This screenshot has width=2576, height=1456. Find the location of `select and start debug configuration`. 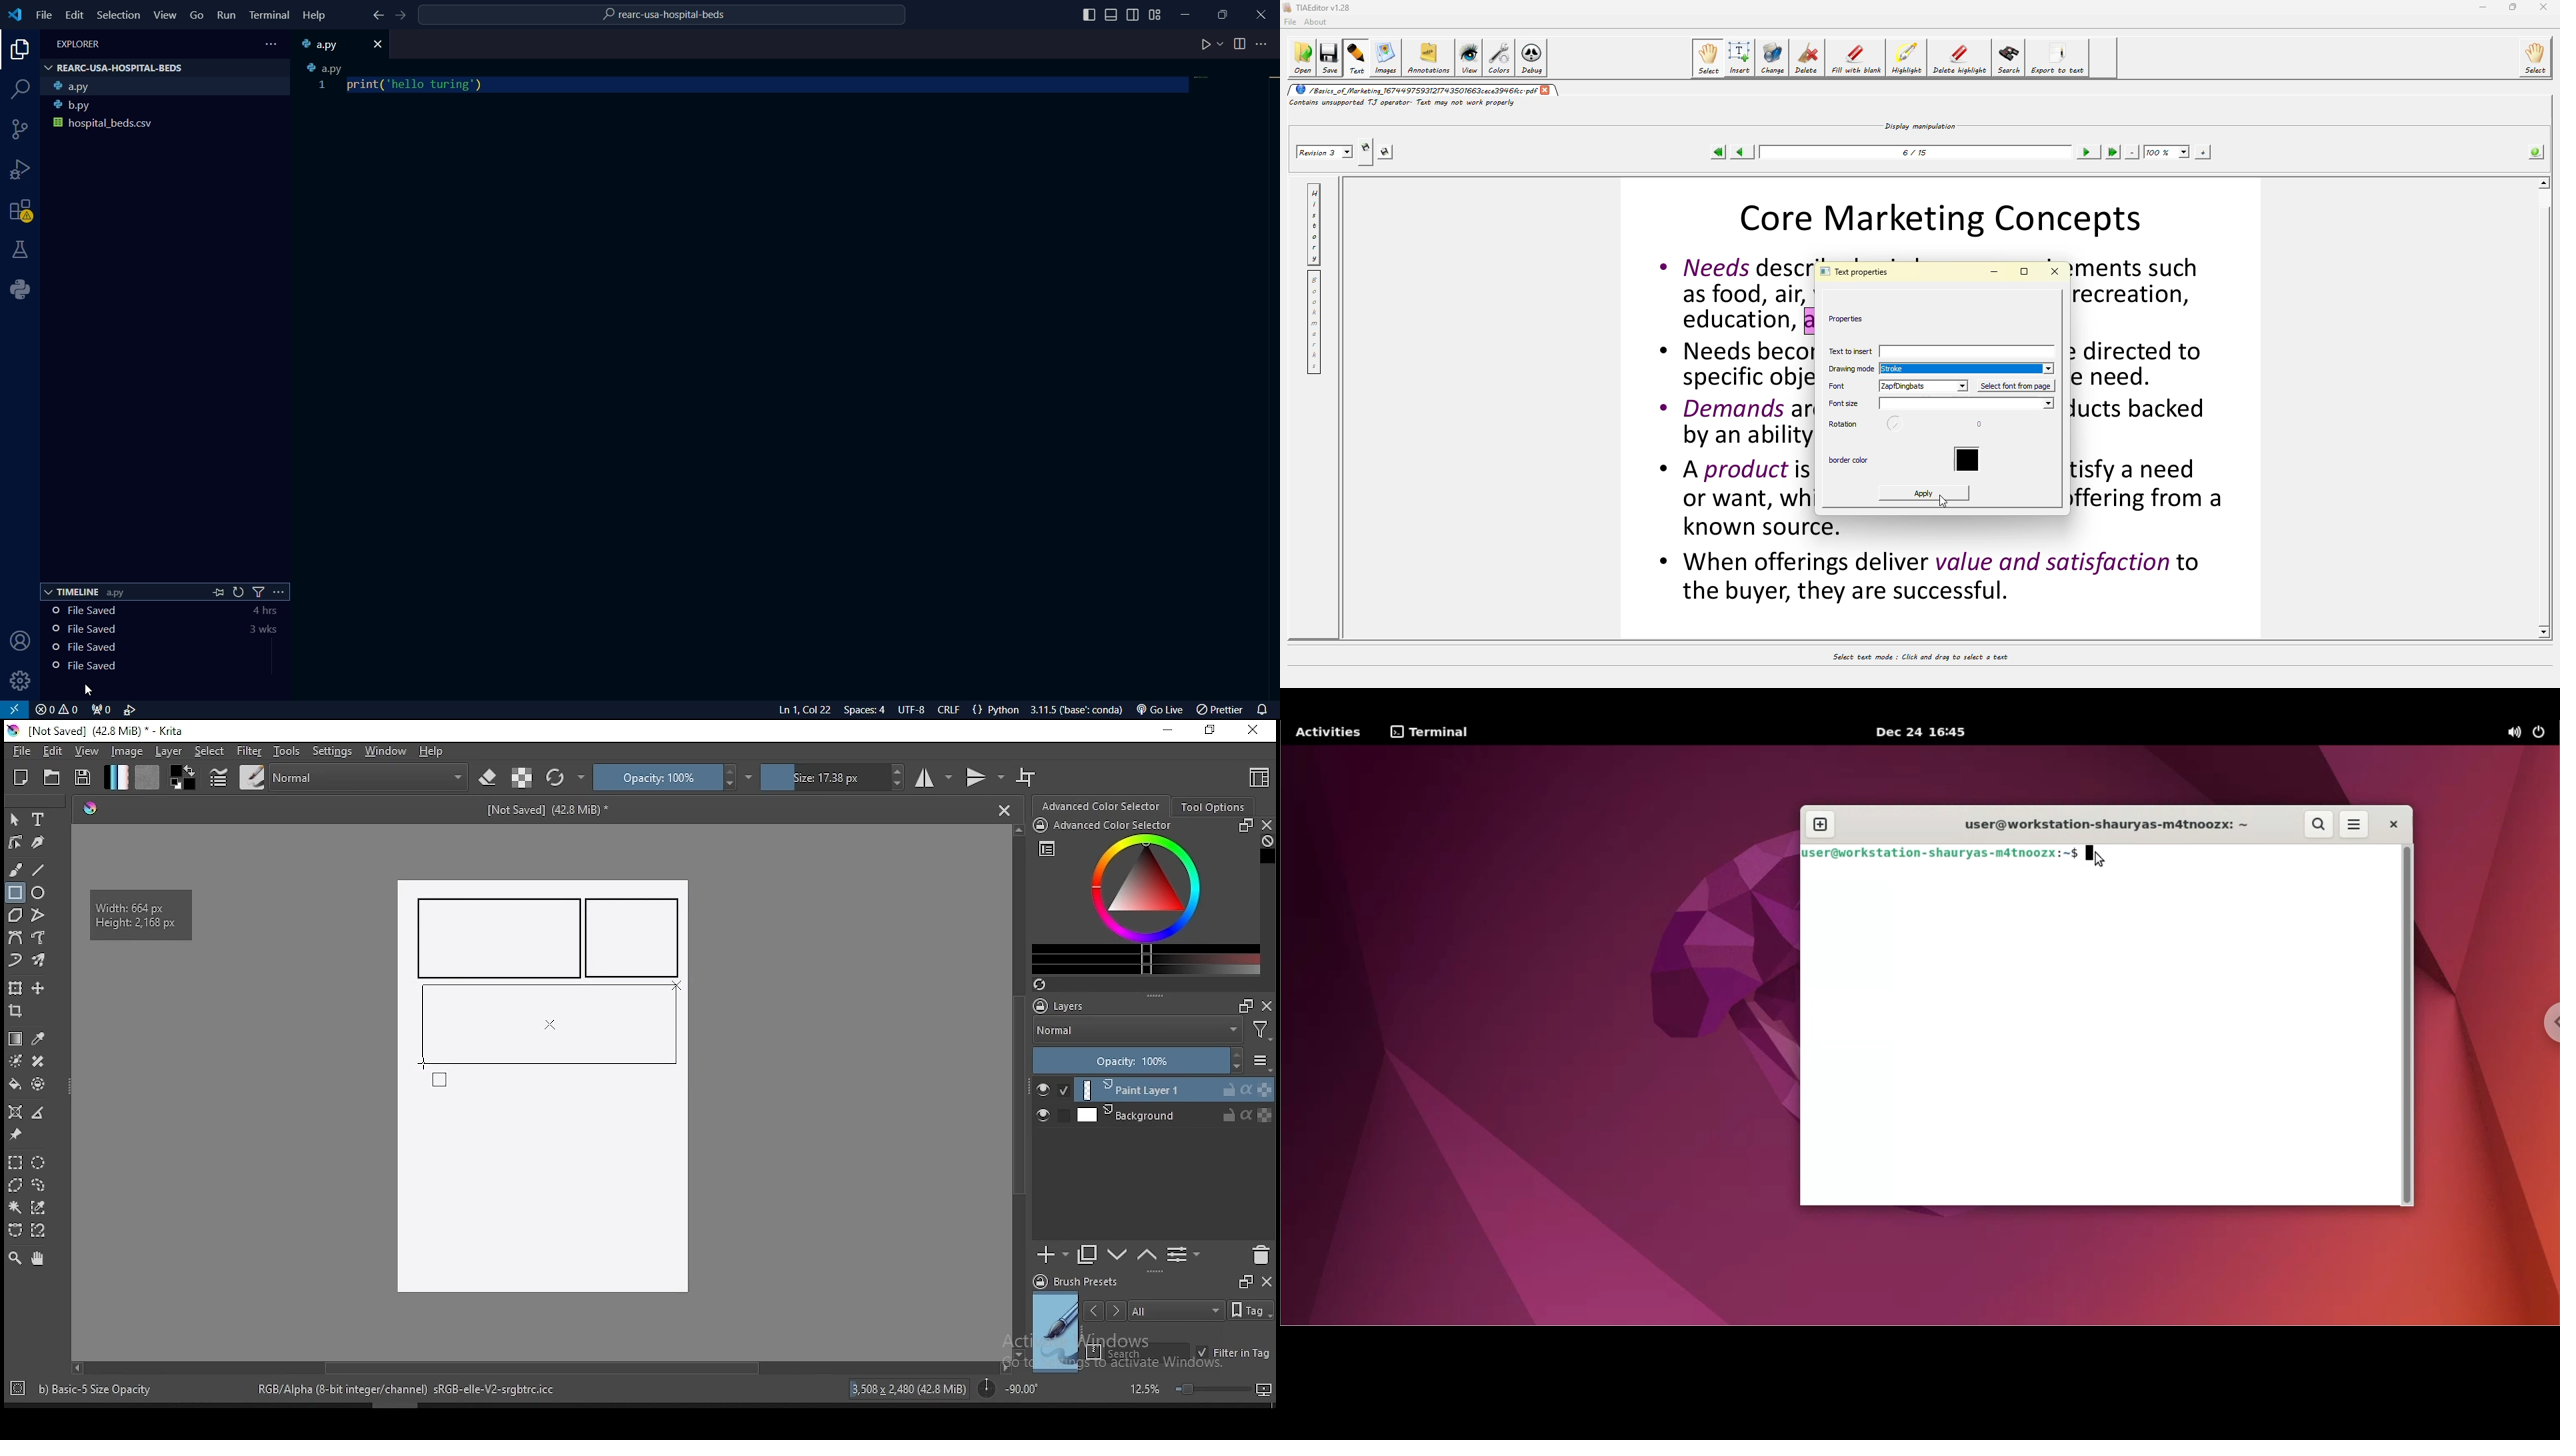

select and start debug configuration is located at coordinates (131, 710).